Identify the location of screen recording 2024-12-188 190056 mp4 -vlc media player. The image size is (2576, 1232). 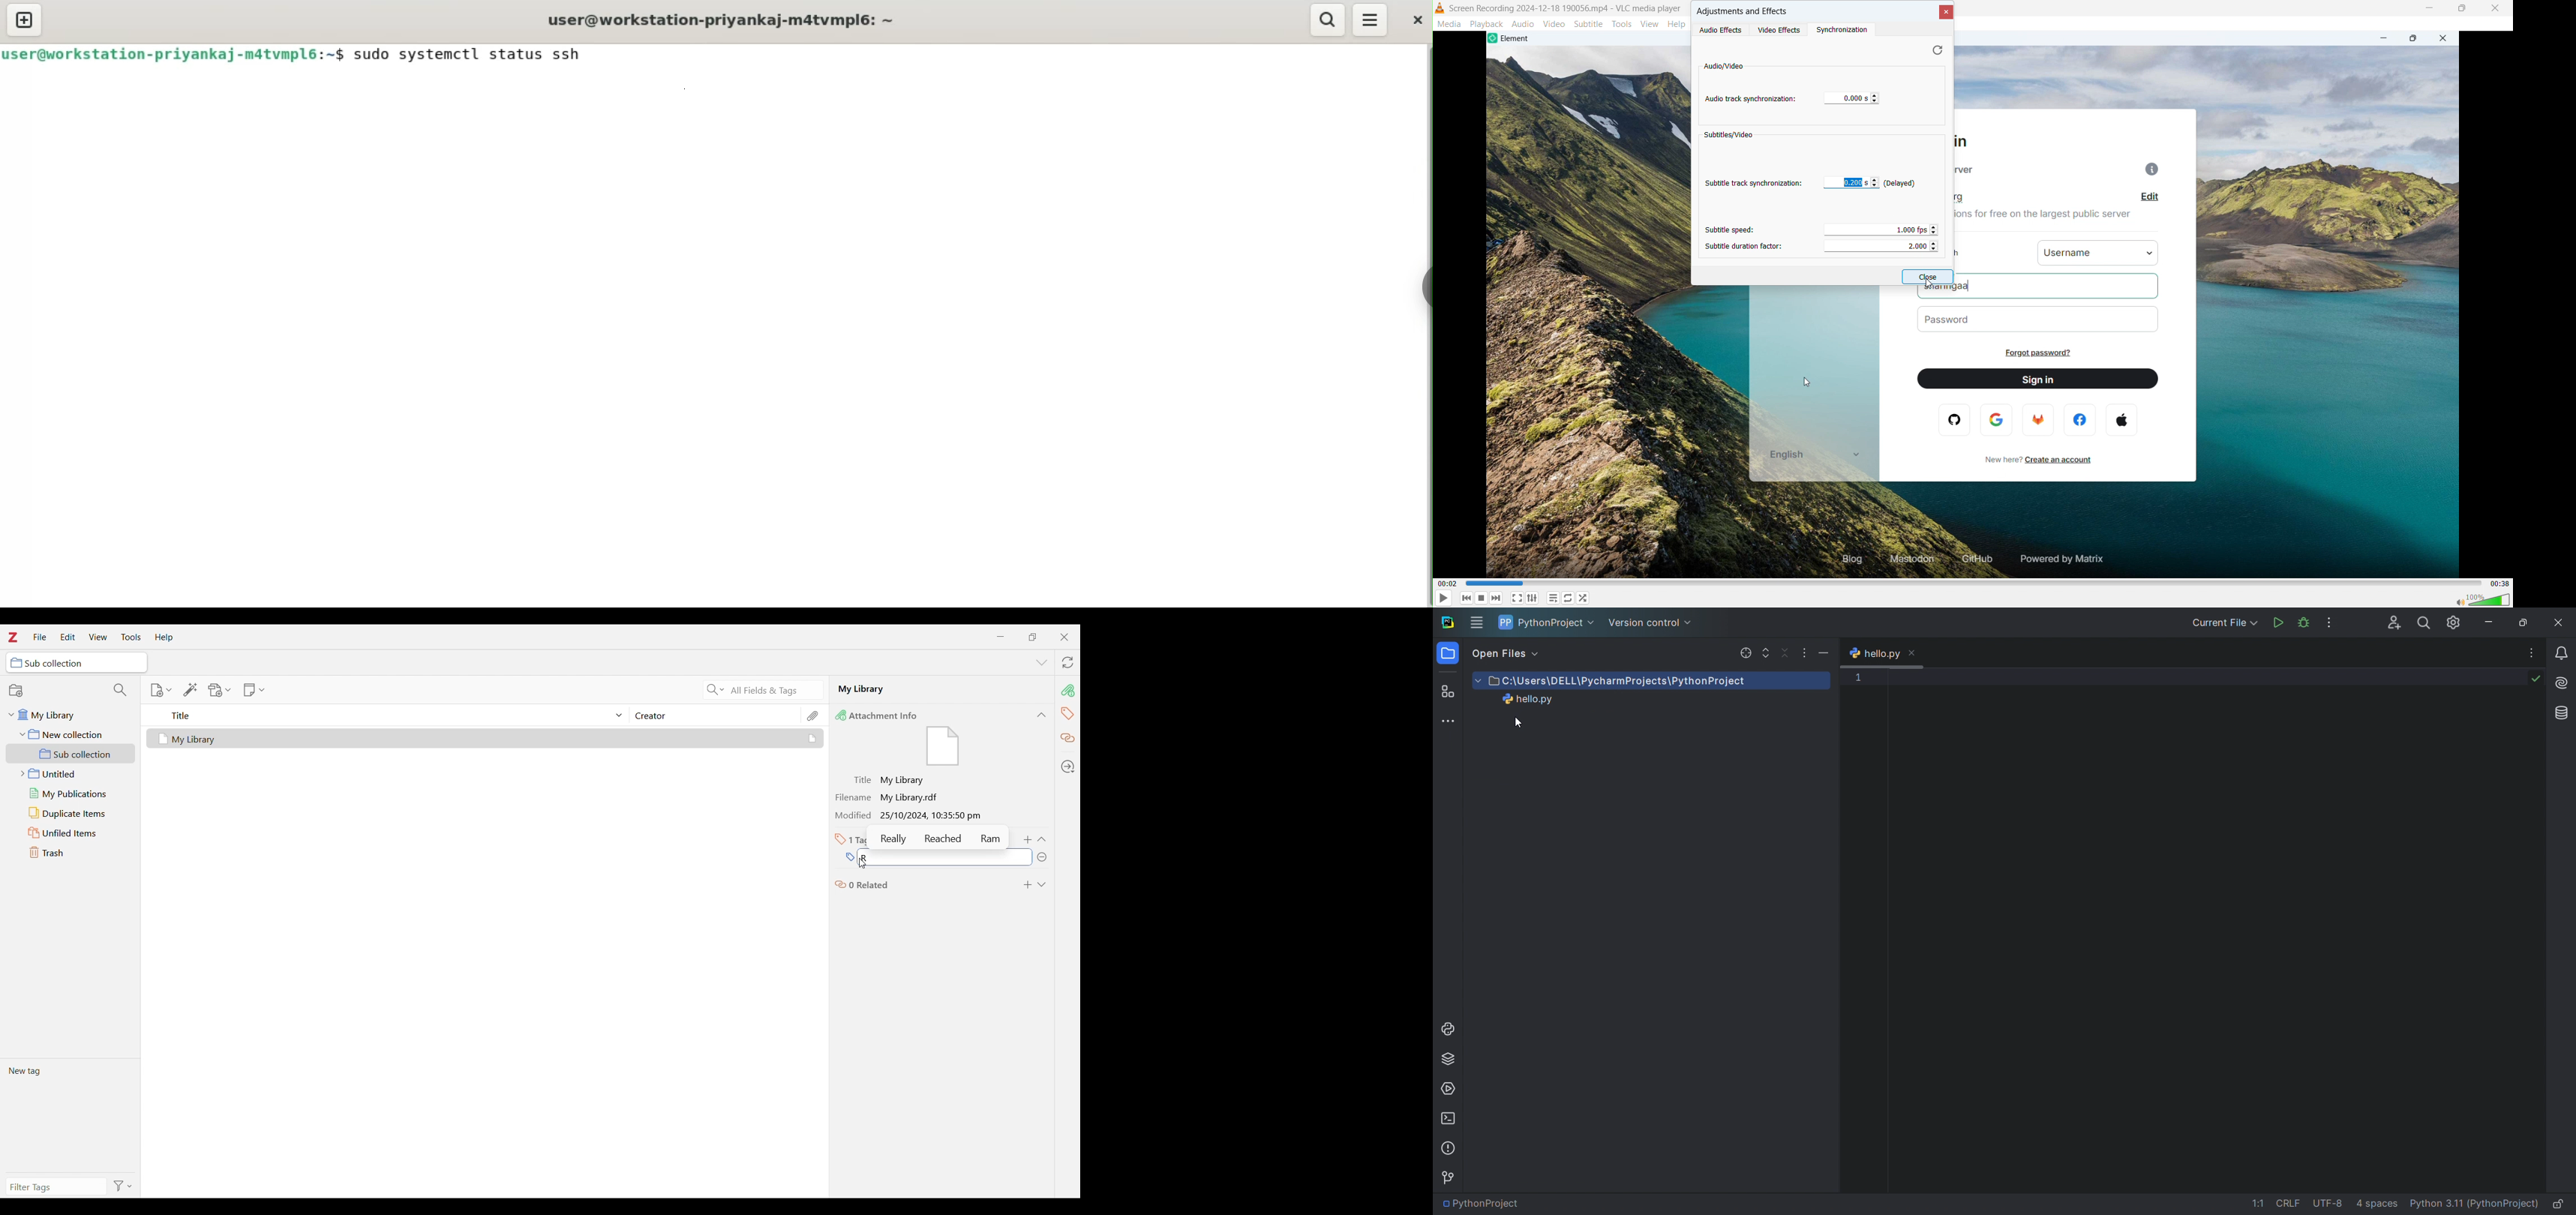
(1567, 7).